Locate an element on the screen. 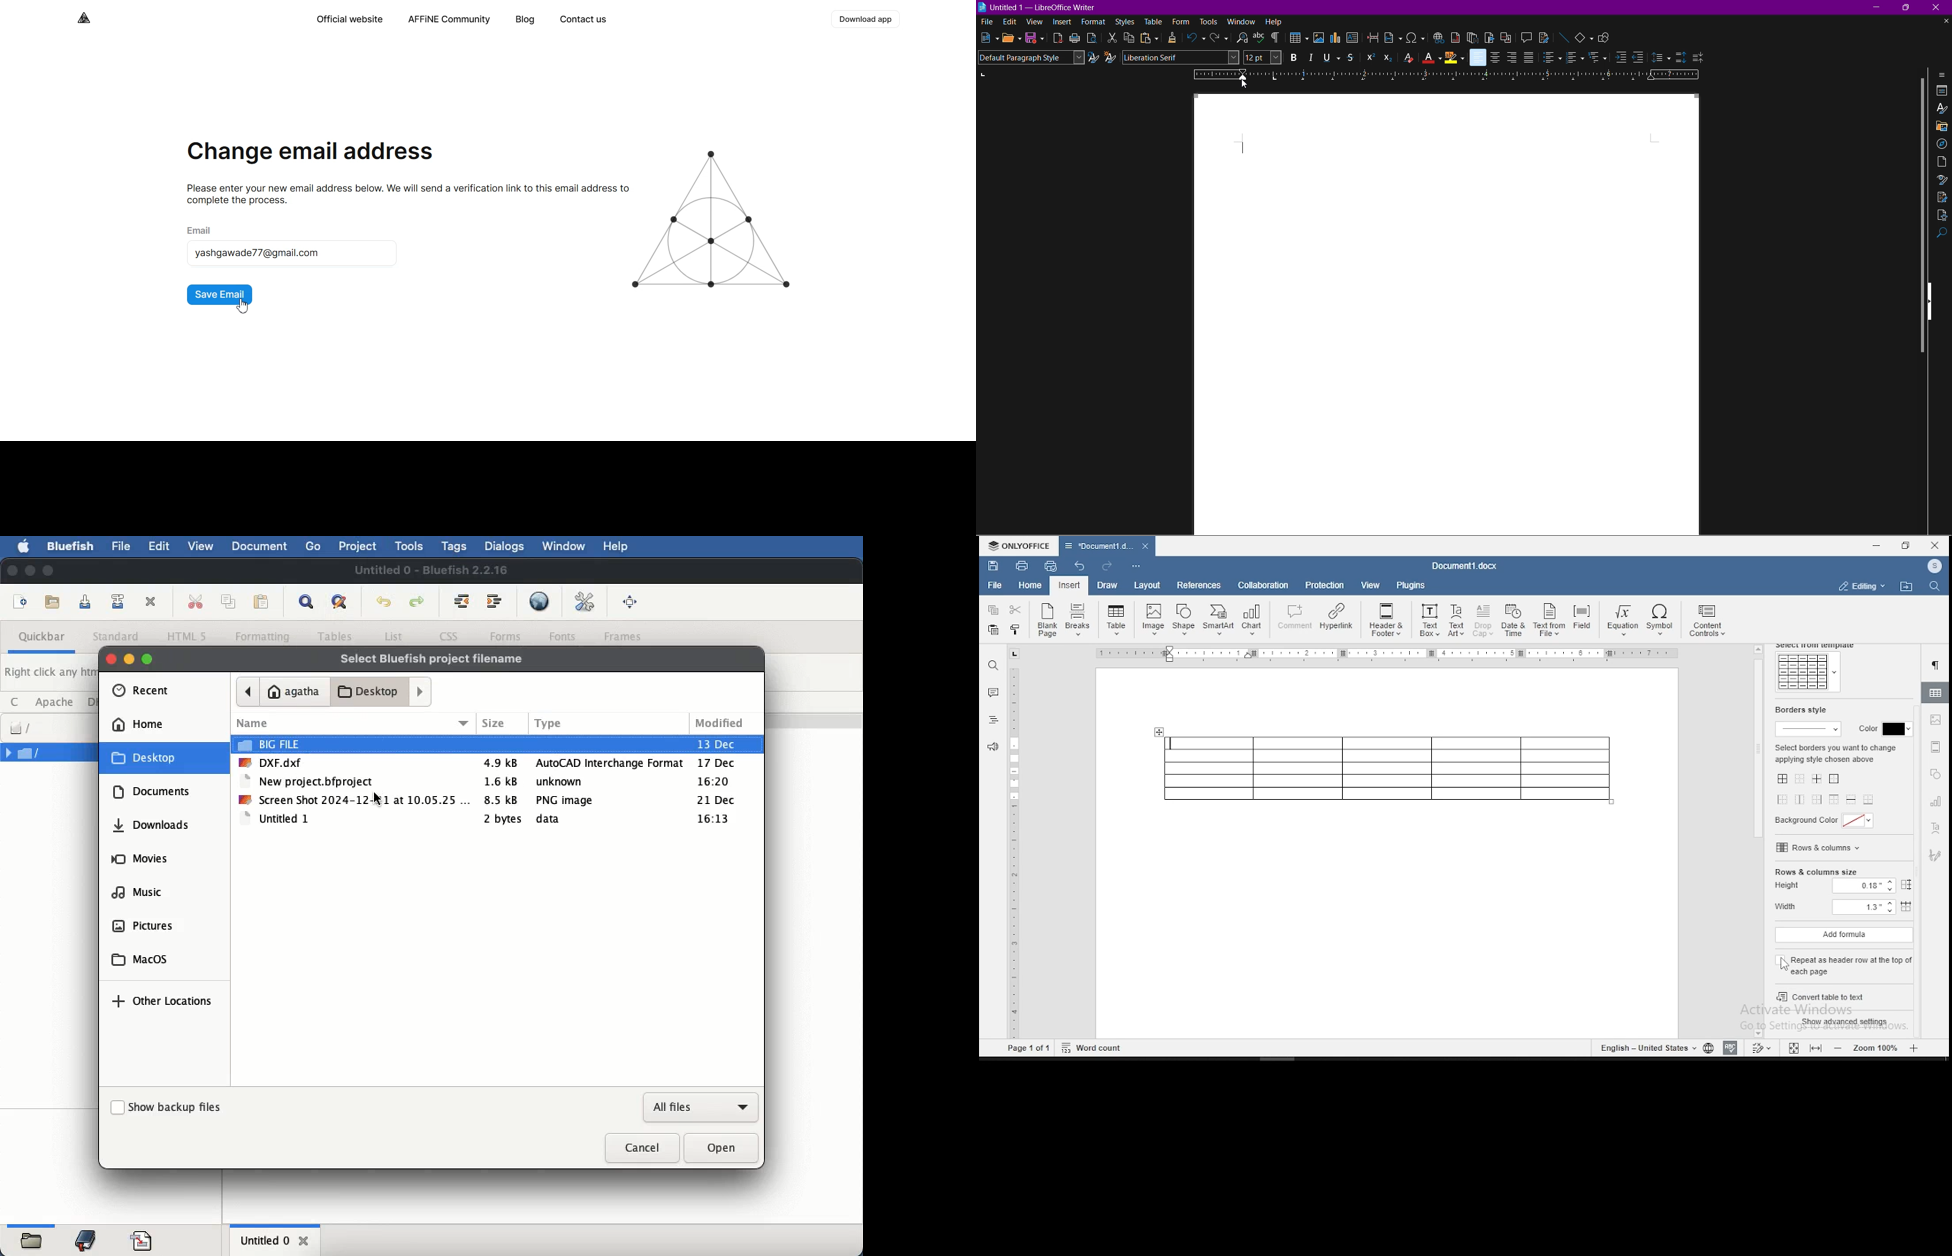 This screenshot has width=1960, height=1260. blank page is located at coordinates (1045, 621).